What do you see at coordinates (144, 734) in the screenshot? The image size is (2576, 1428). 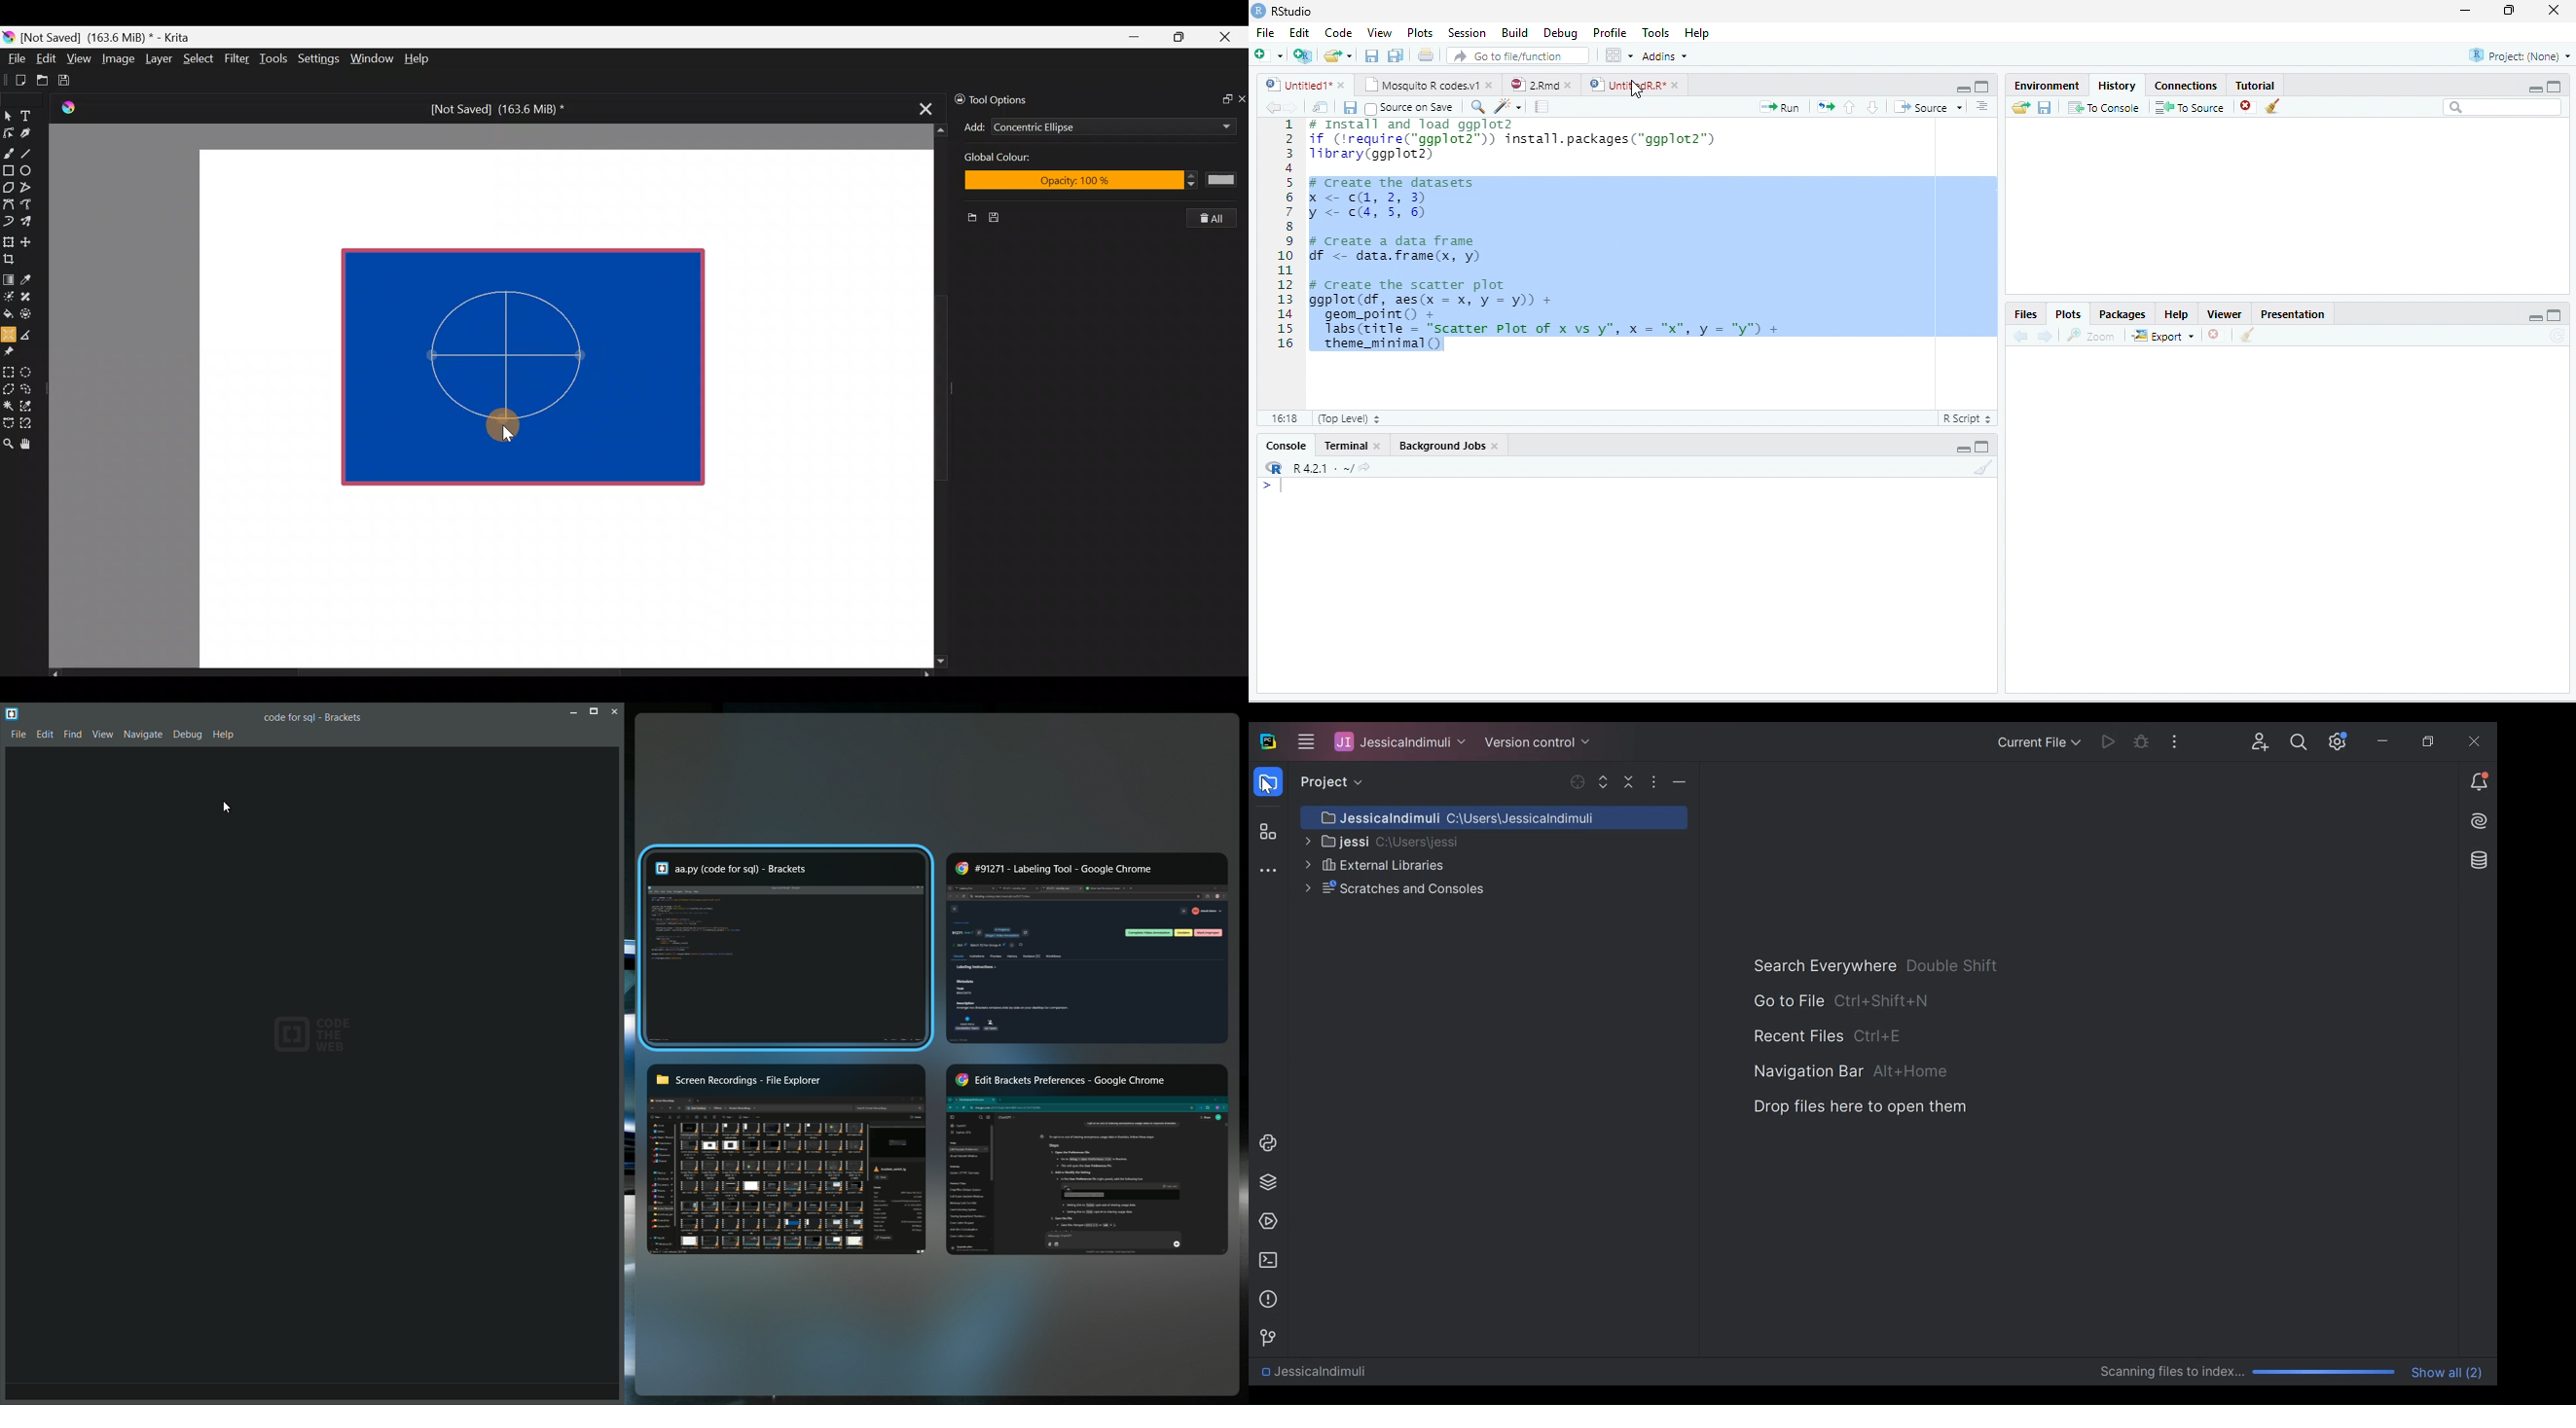 I see `Navigate` at bounding box center [144, 734].